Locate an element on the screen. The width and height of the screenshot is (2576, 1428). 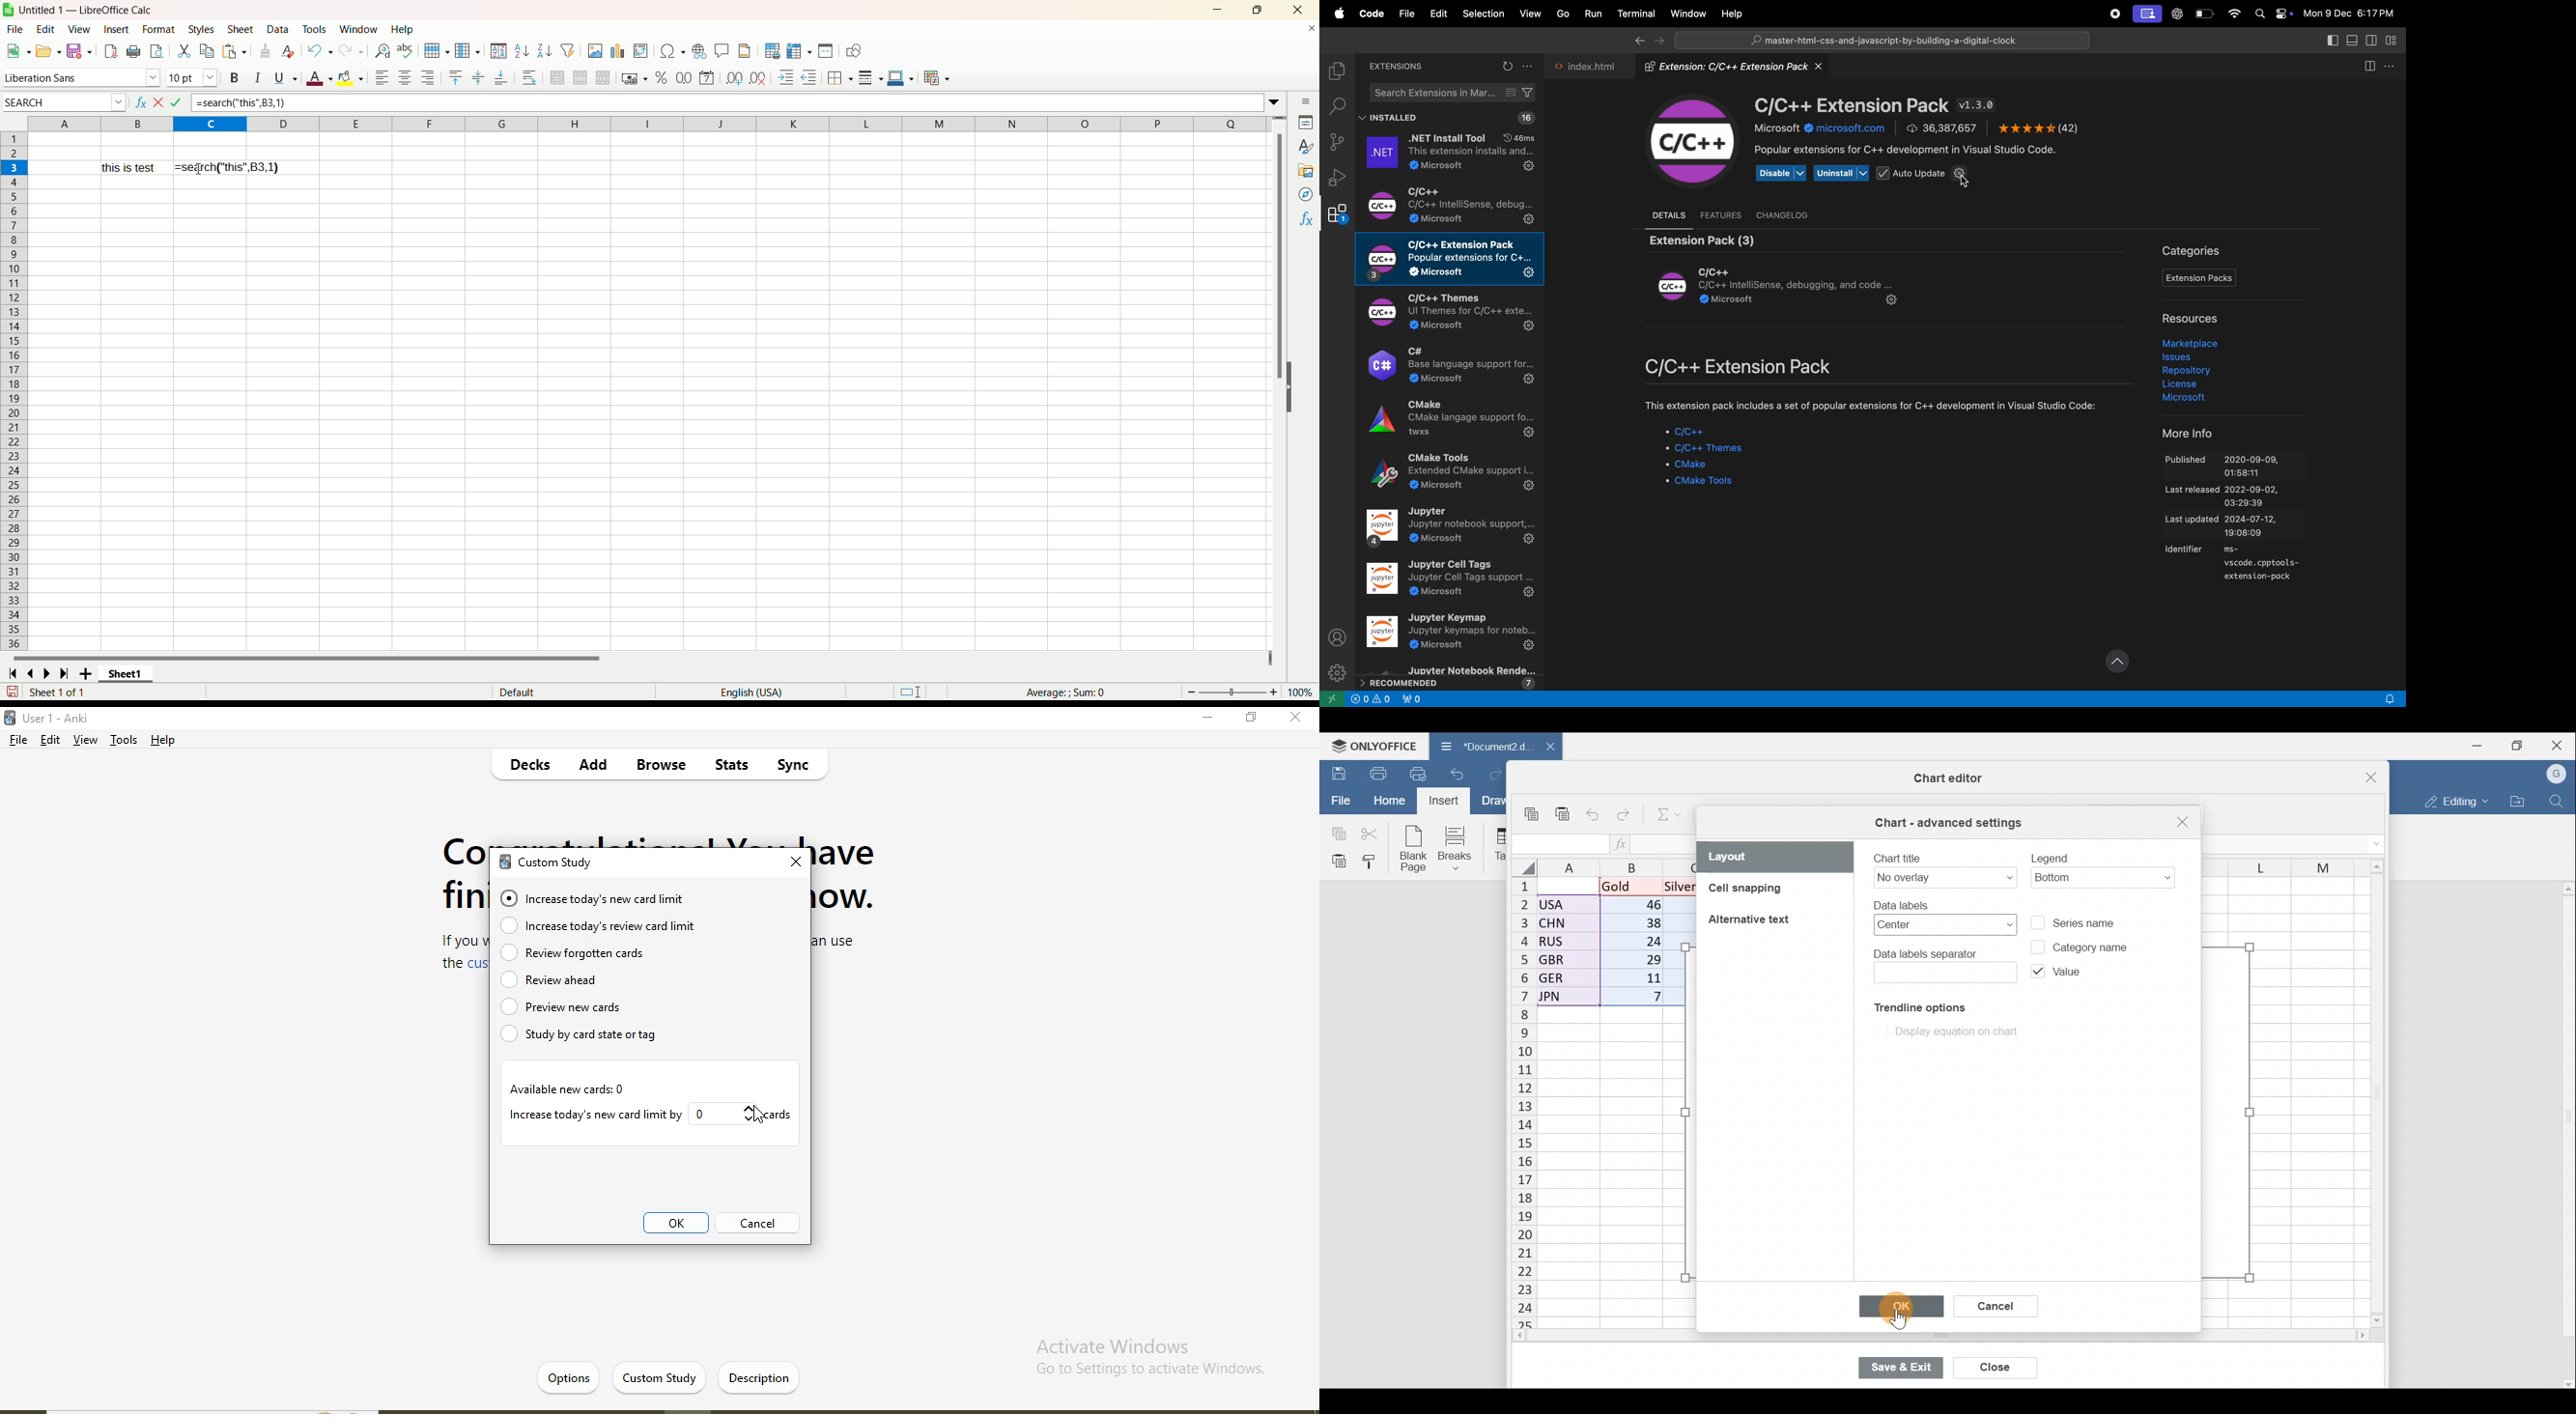
Account name is located at coordinates (2557, 774).